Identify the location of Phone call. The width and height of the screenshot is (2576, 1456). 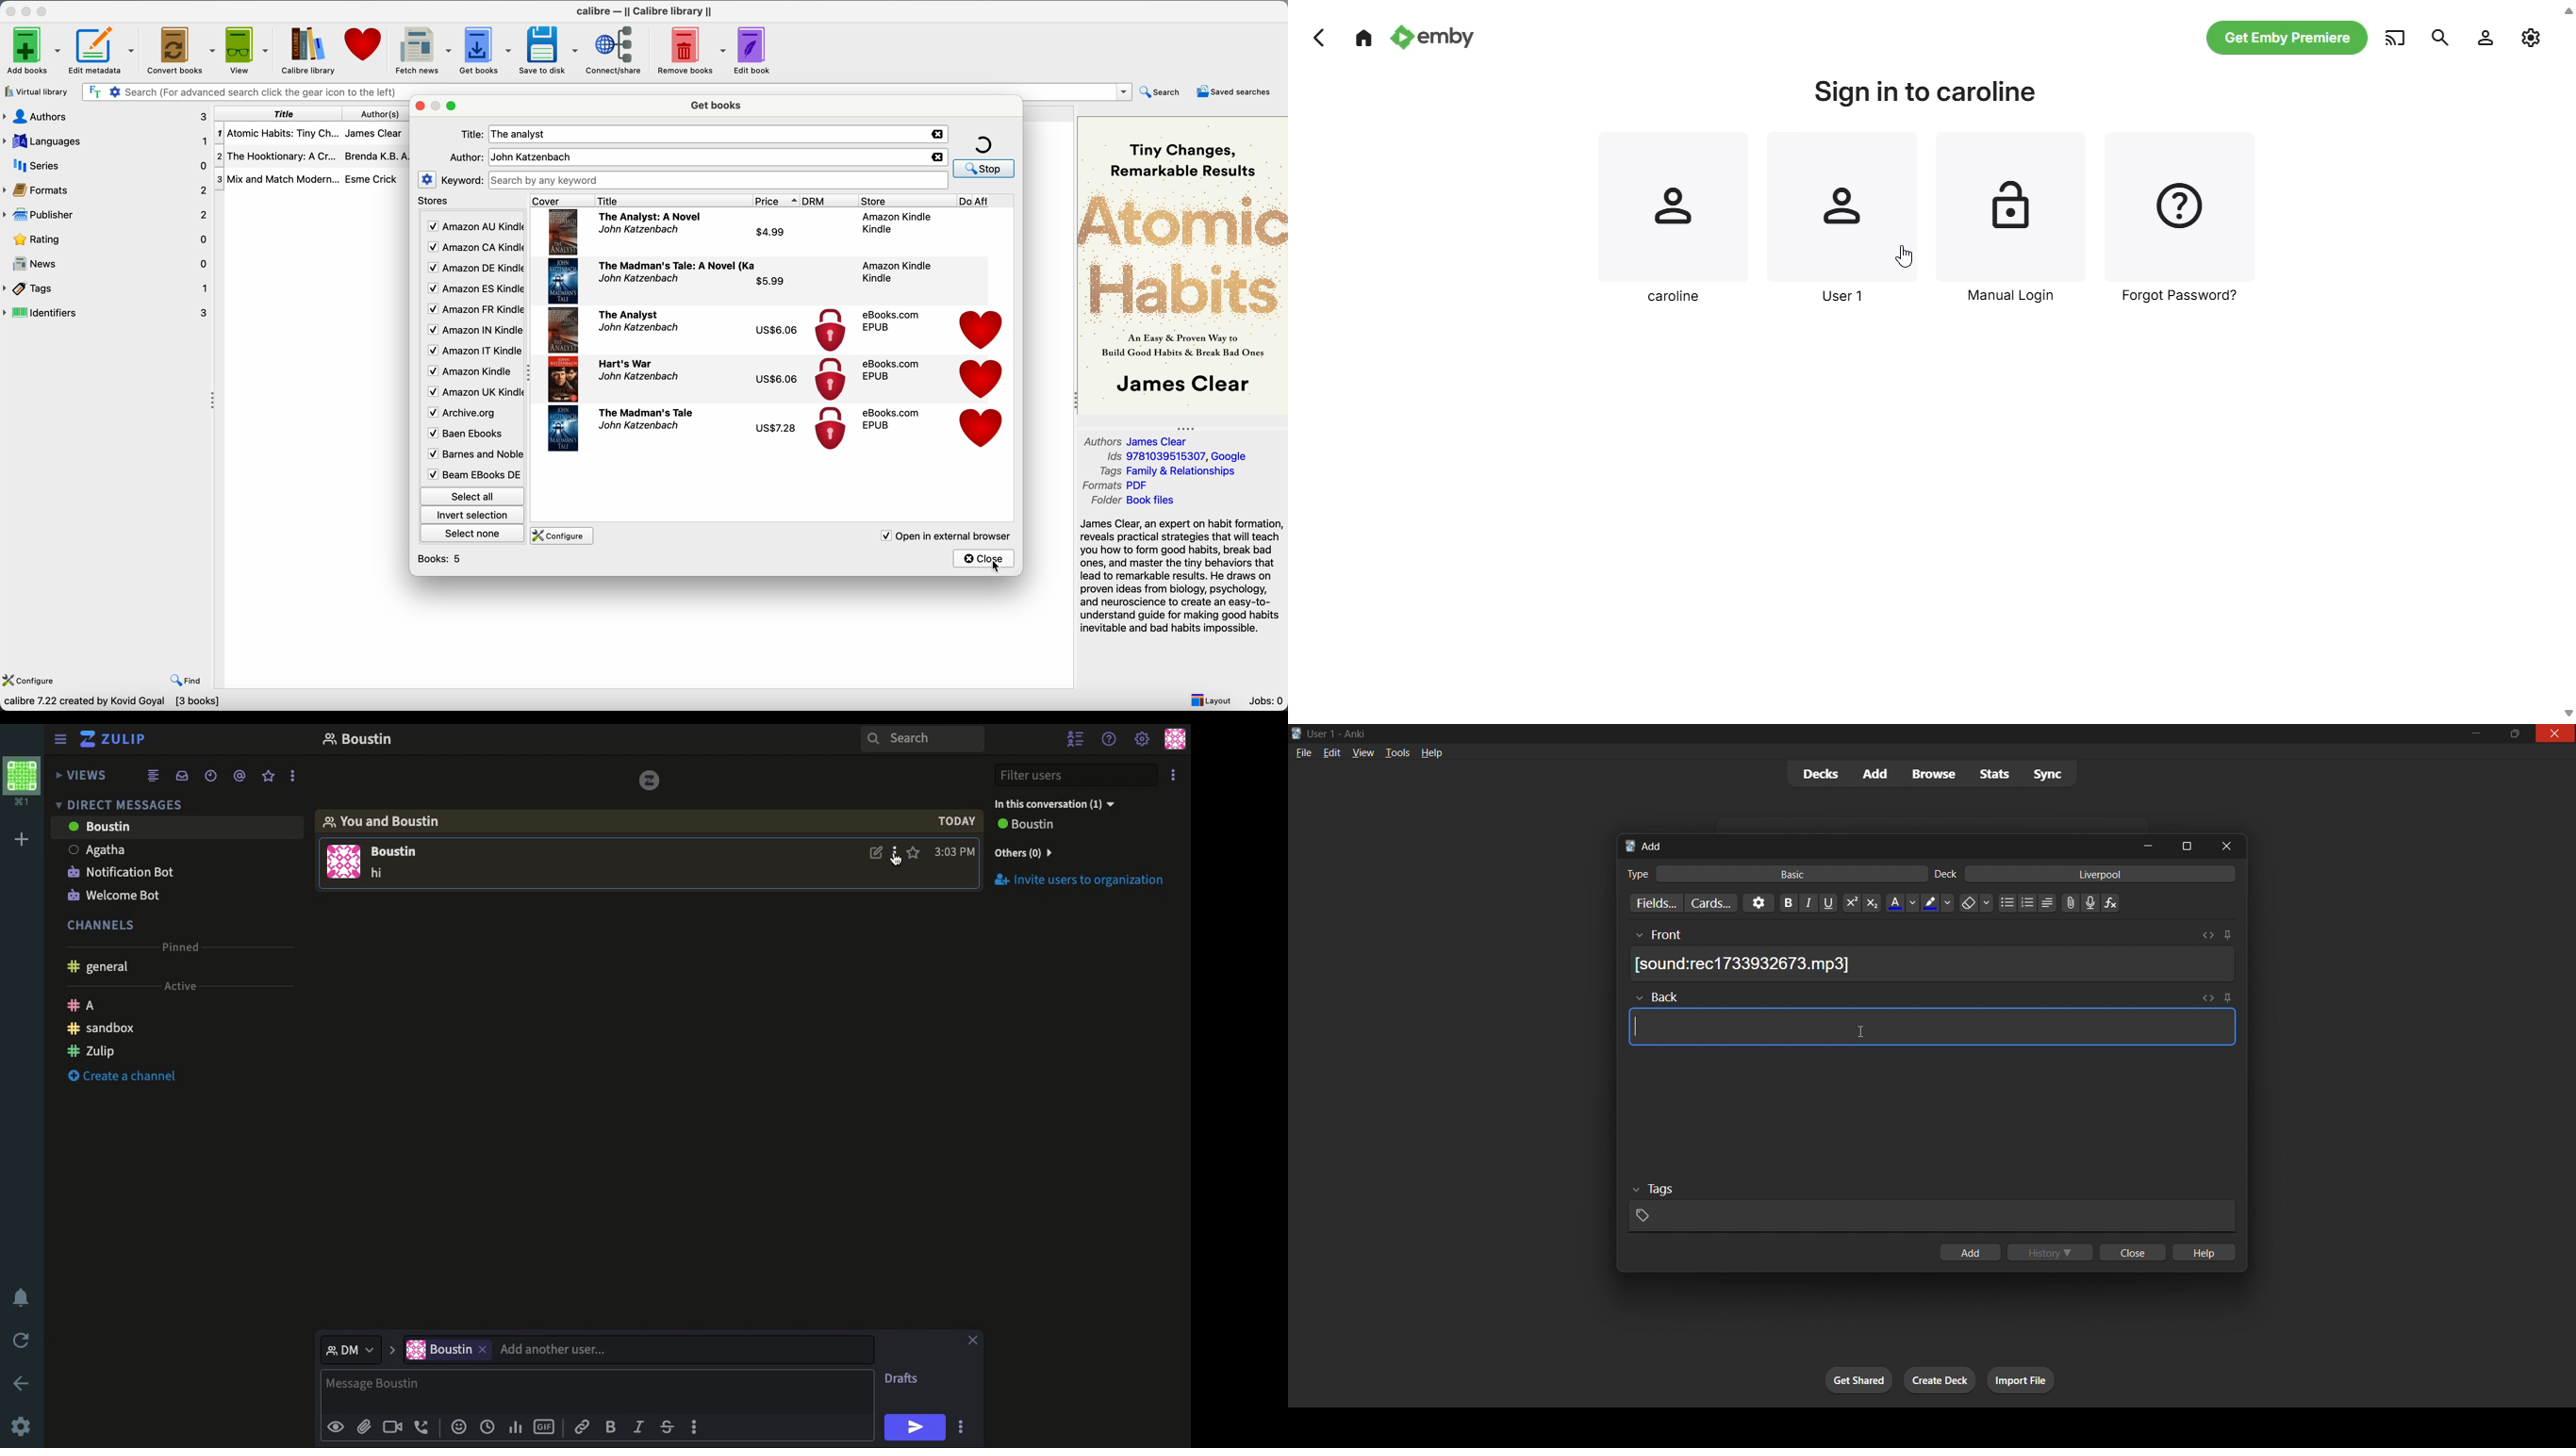
(426, 1427).